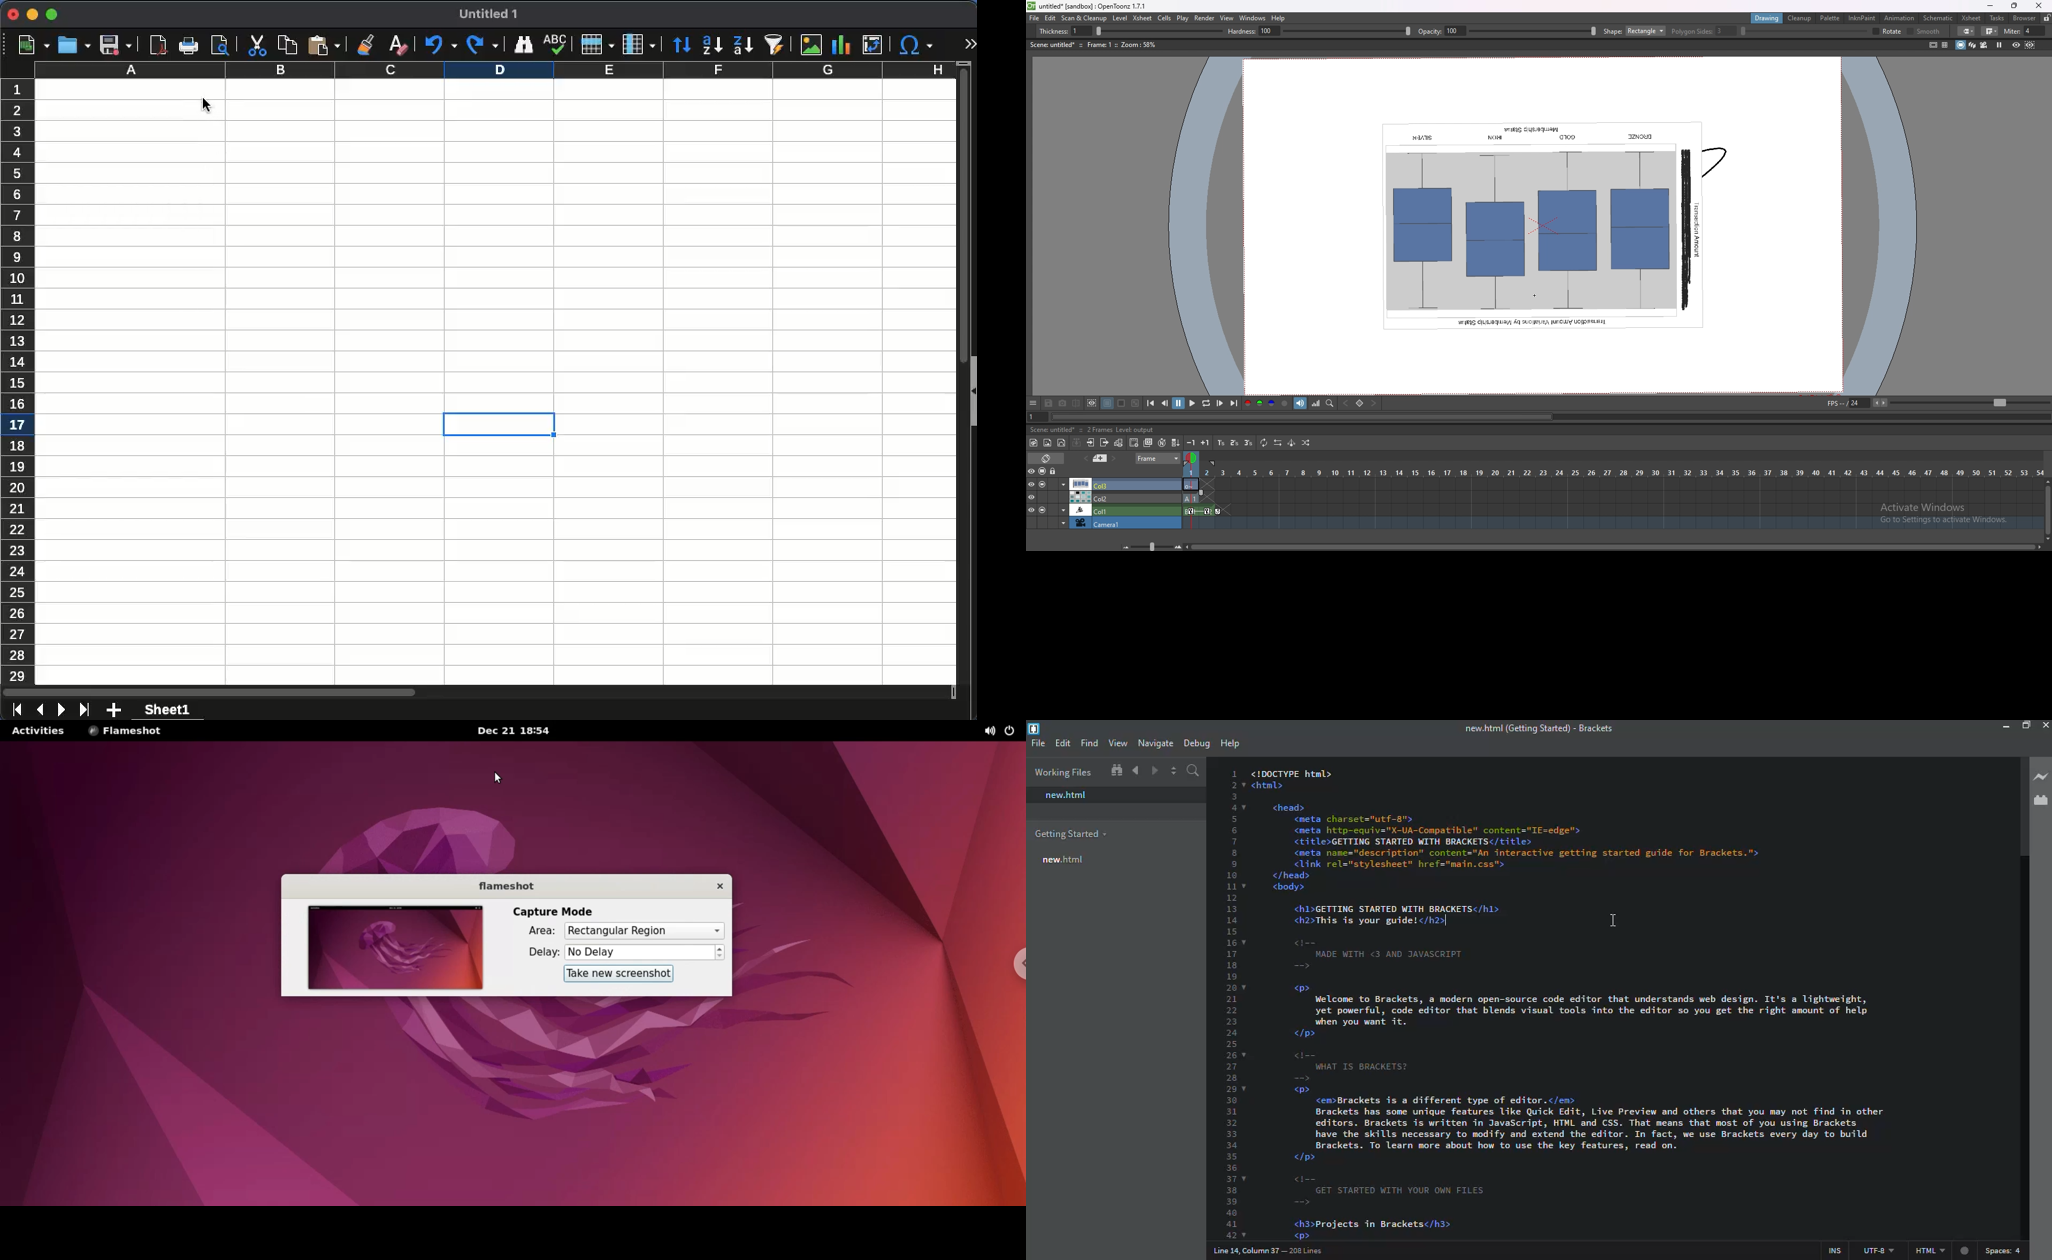  I want to click on frame, so click(1159, 457).